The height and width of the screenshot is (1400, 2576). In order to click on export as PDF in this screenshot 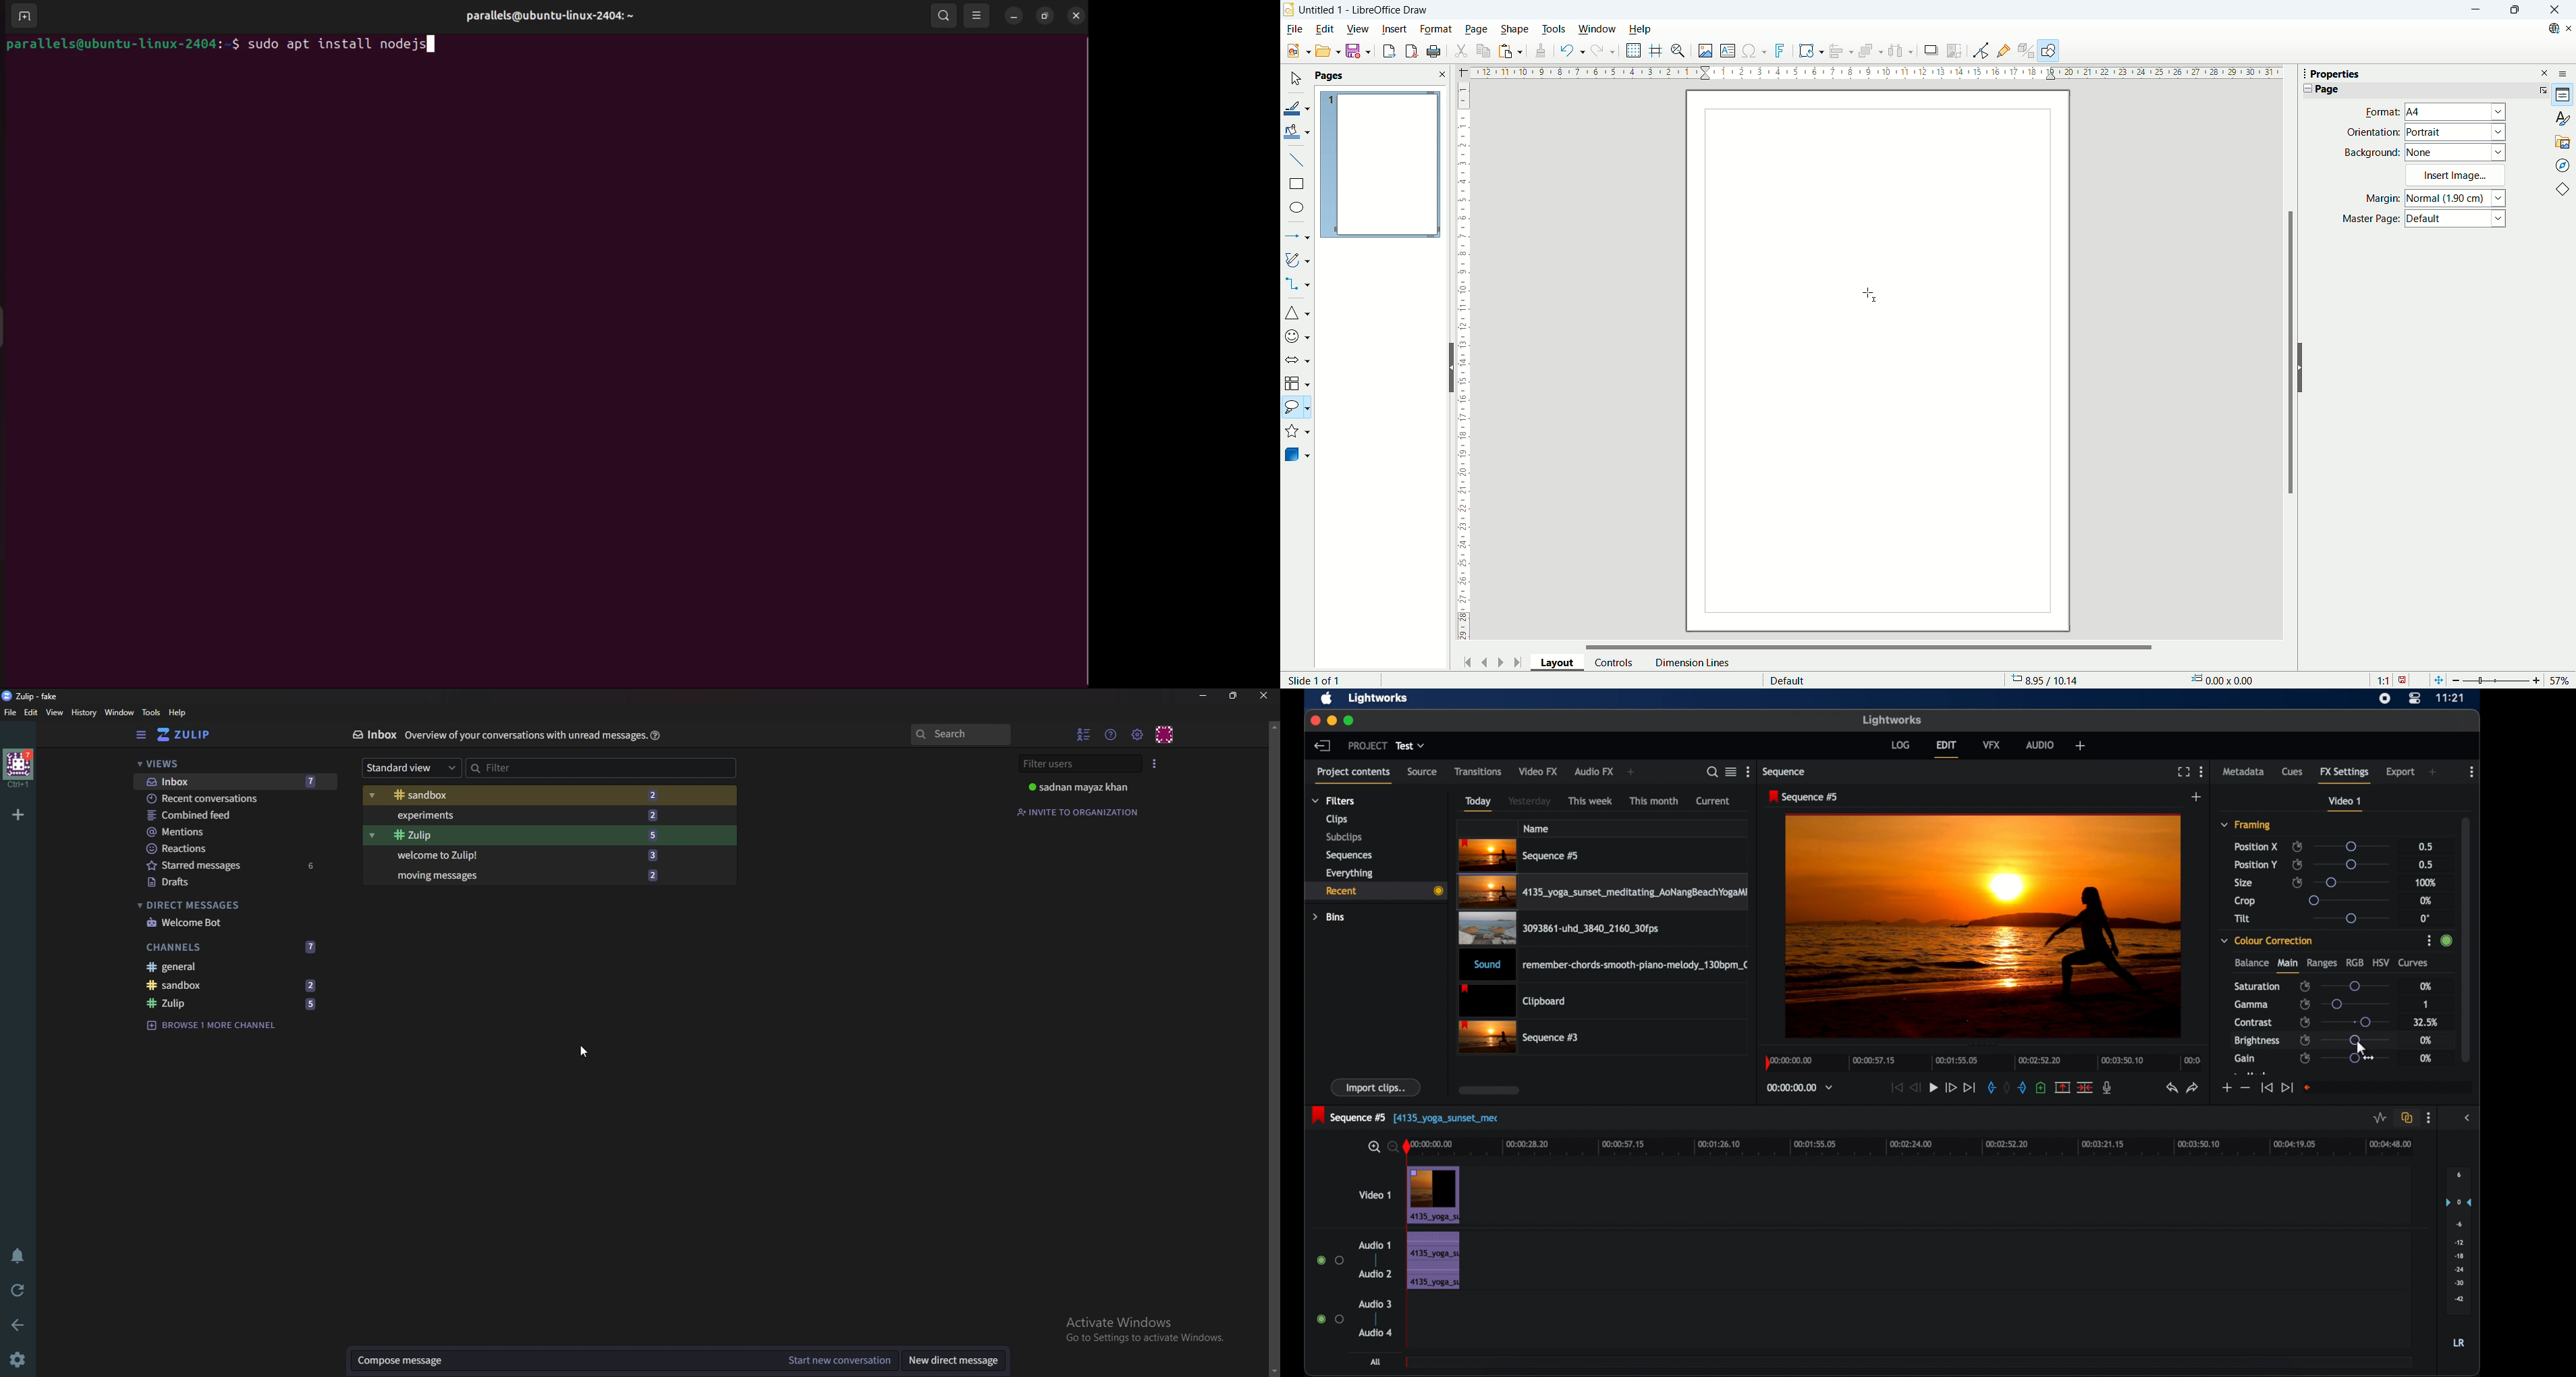, I will do `click(1410, 51)`.